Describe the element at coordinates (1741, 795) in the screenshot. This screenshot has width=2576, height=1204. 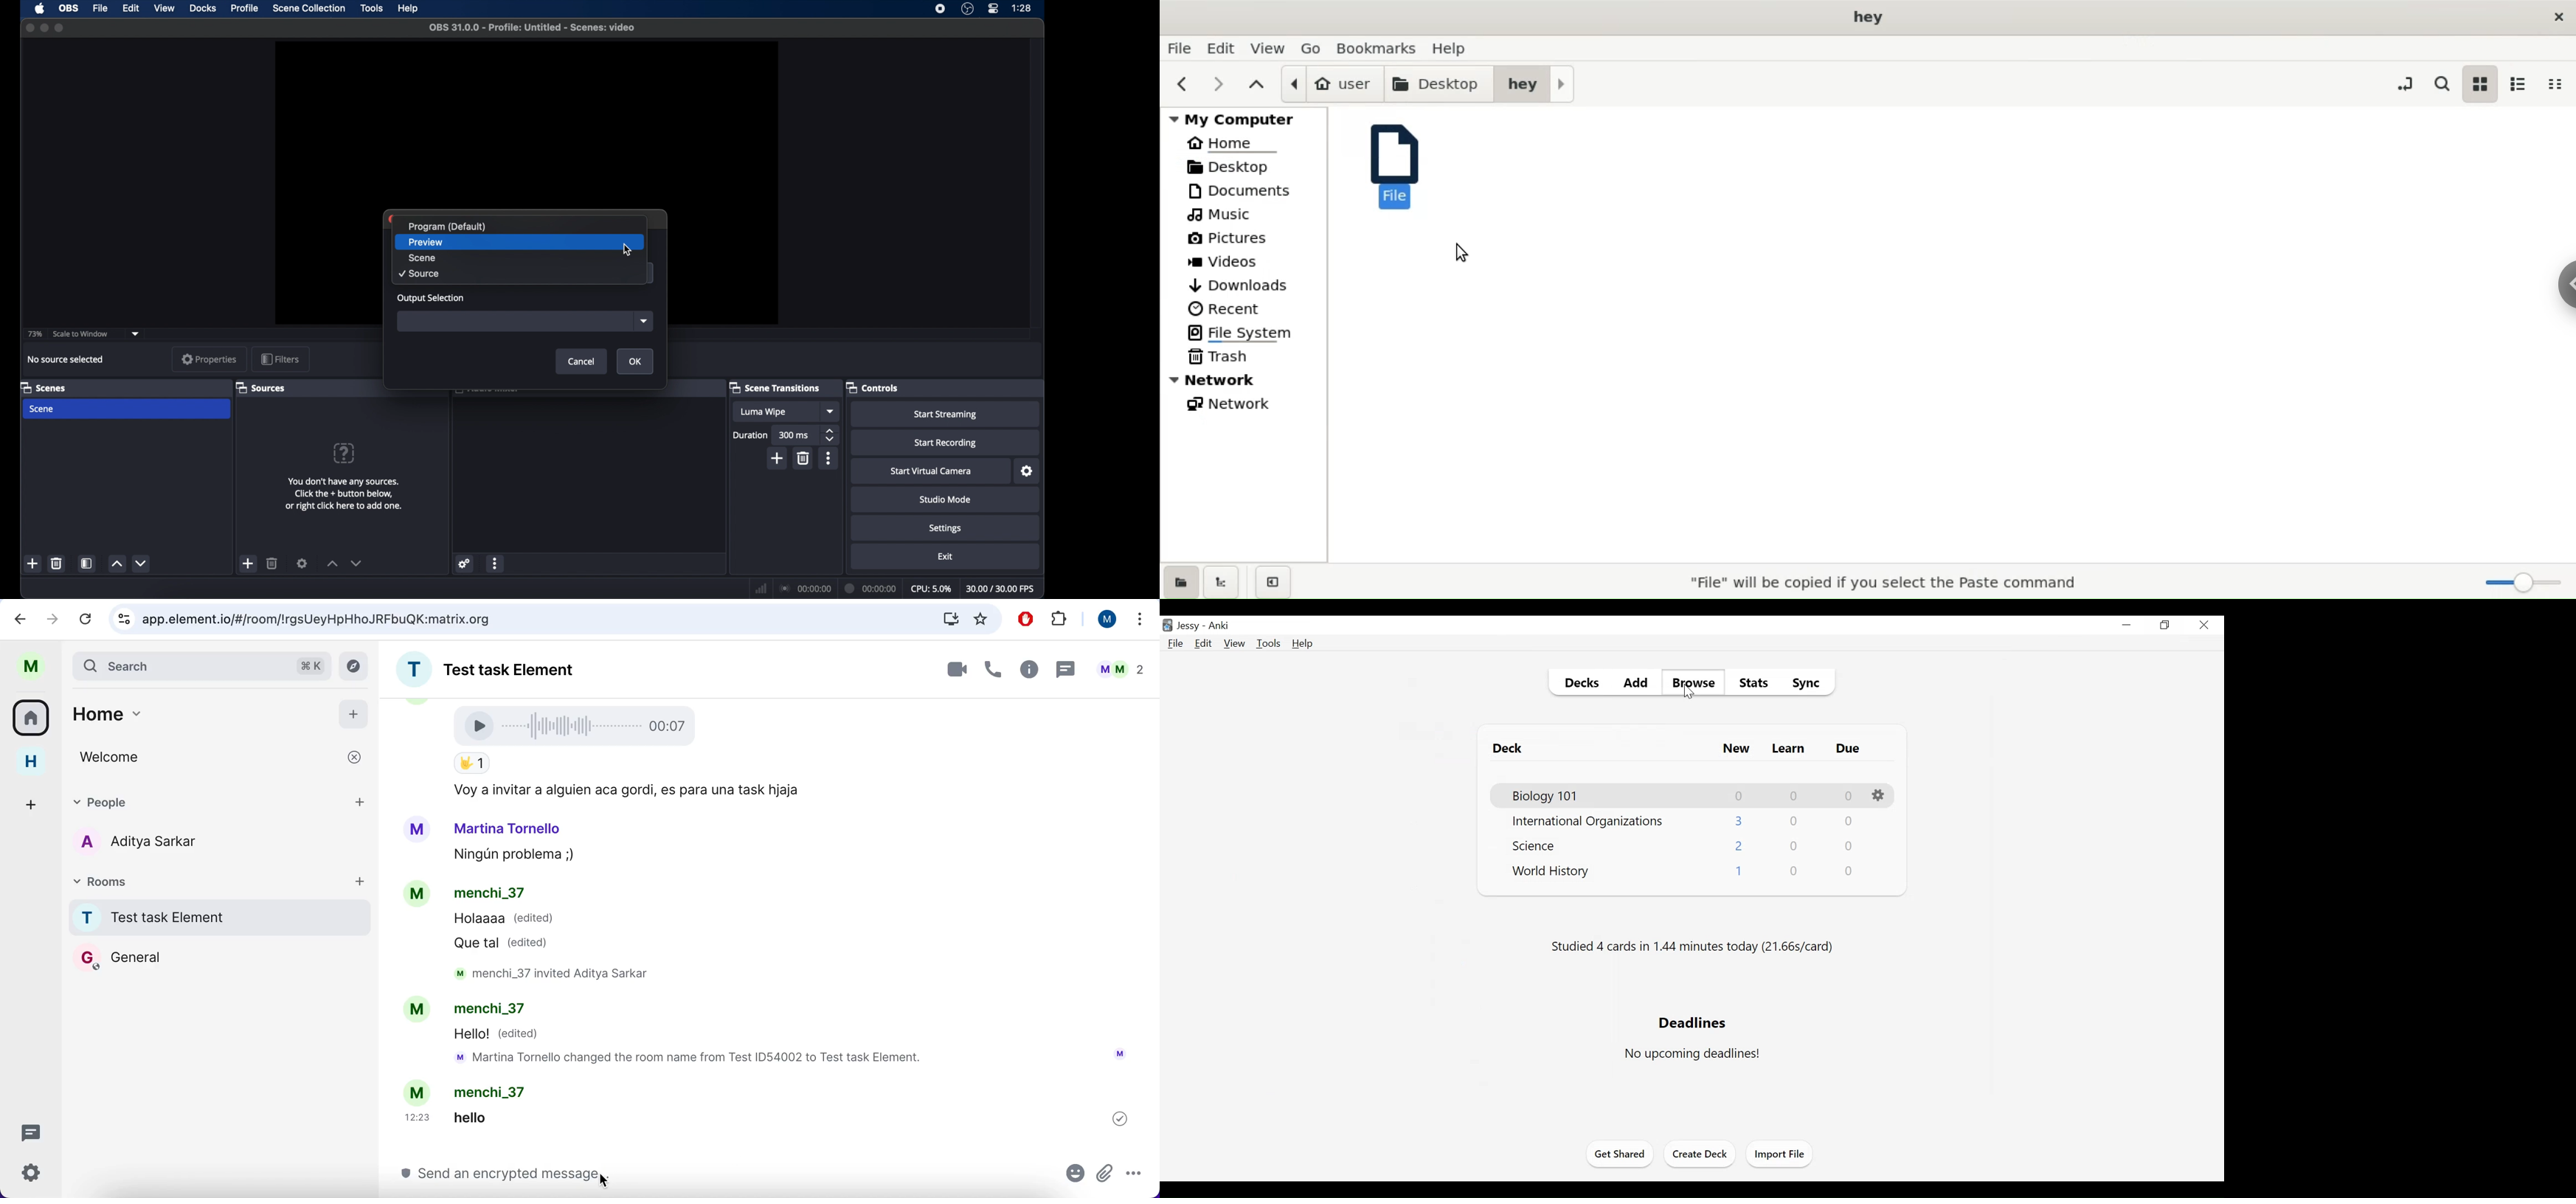
I see `New Cards Count` at that location.